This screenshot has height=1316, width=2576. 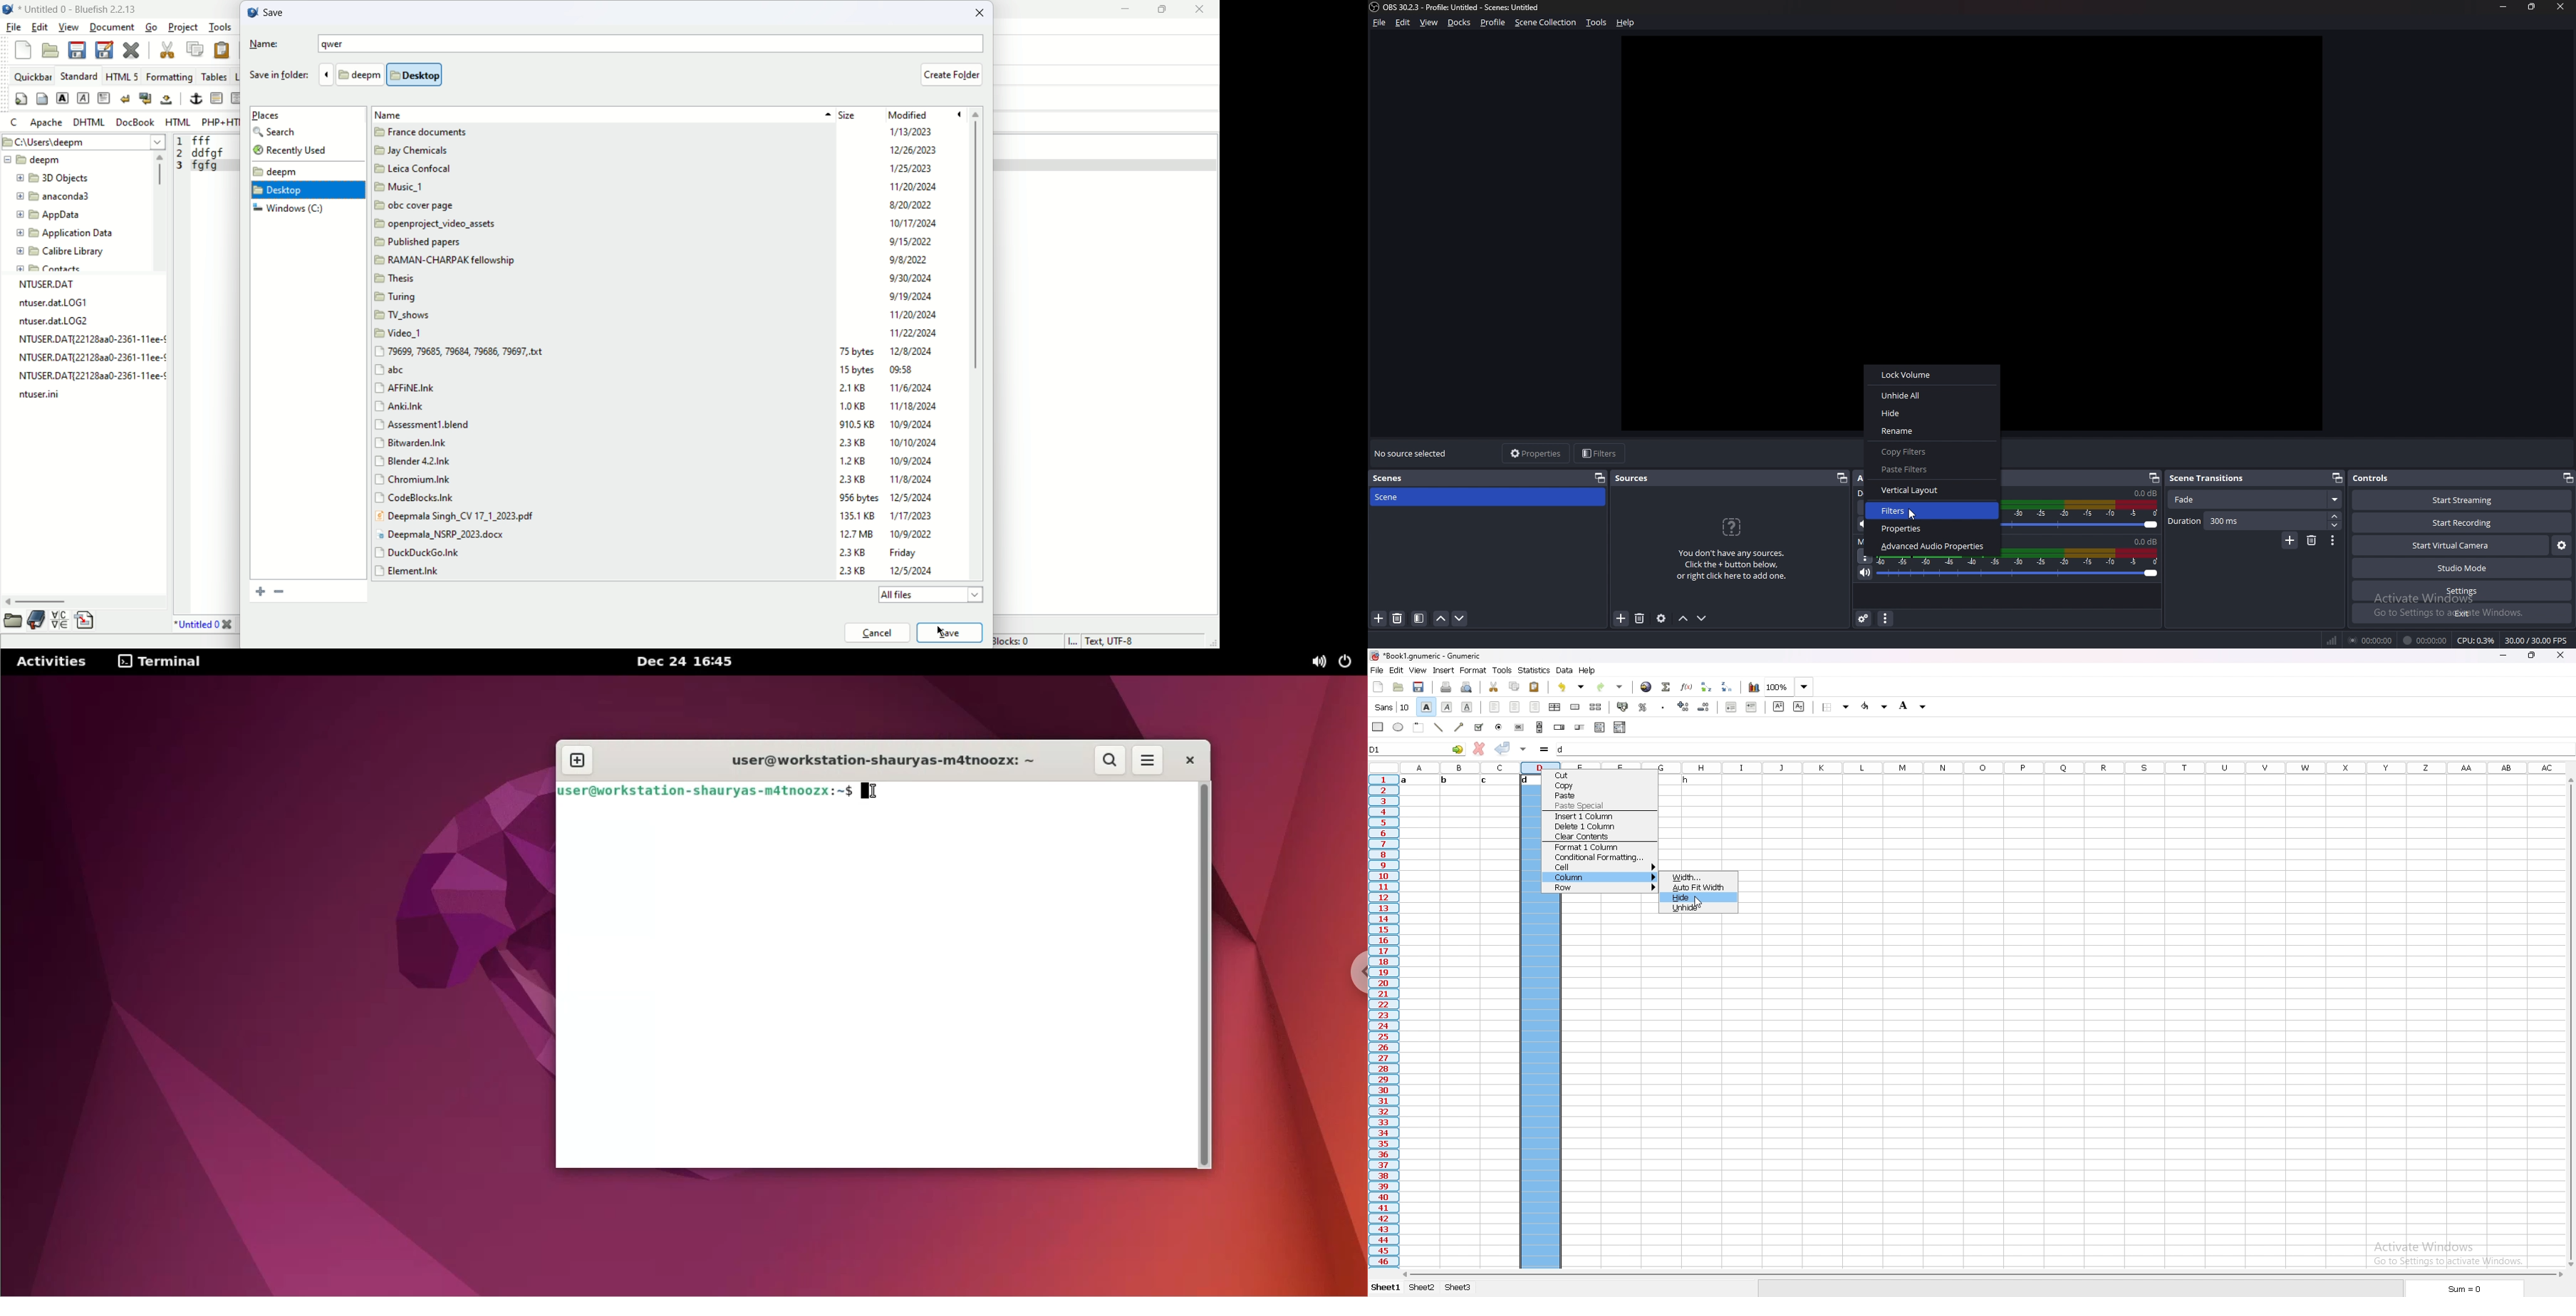 What do you see at coordinates (112, 27) in the screenshot?
I see `document` at bounding box center [112, 27].